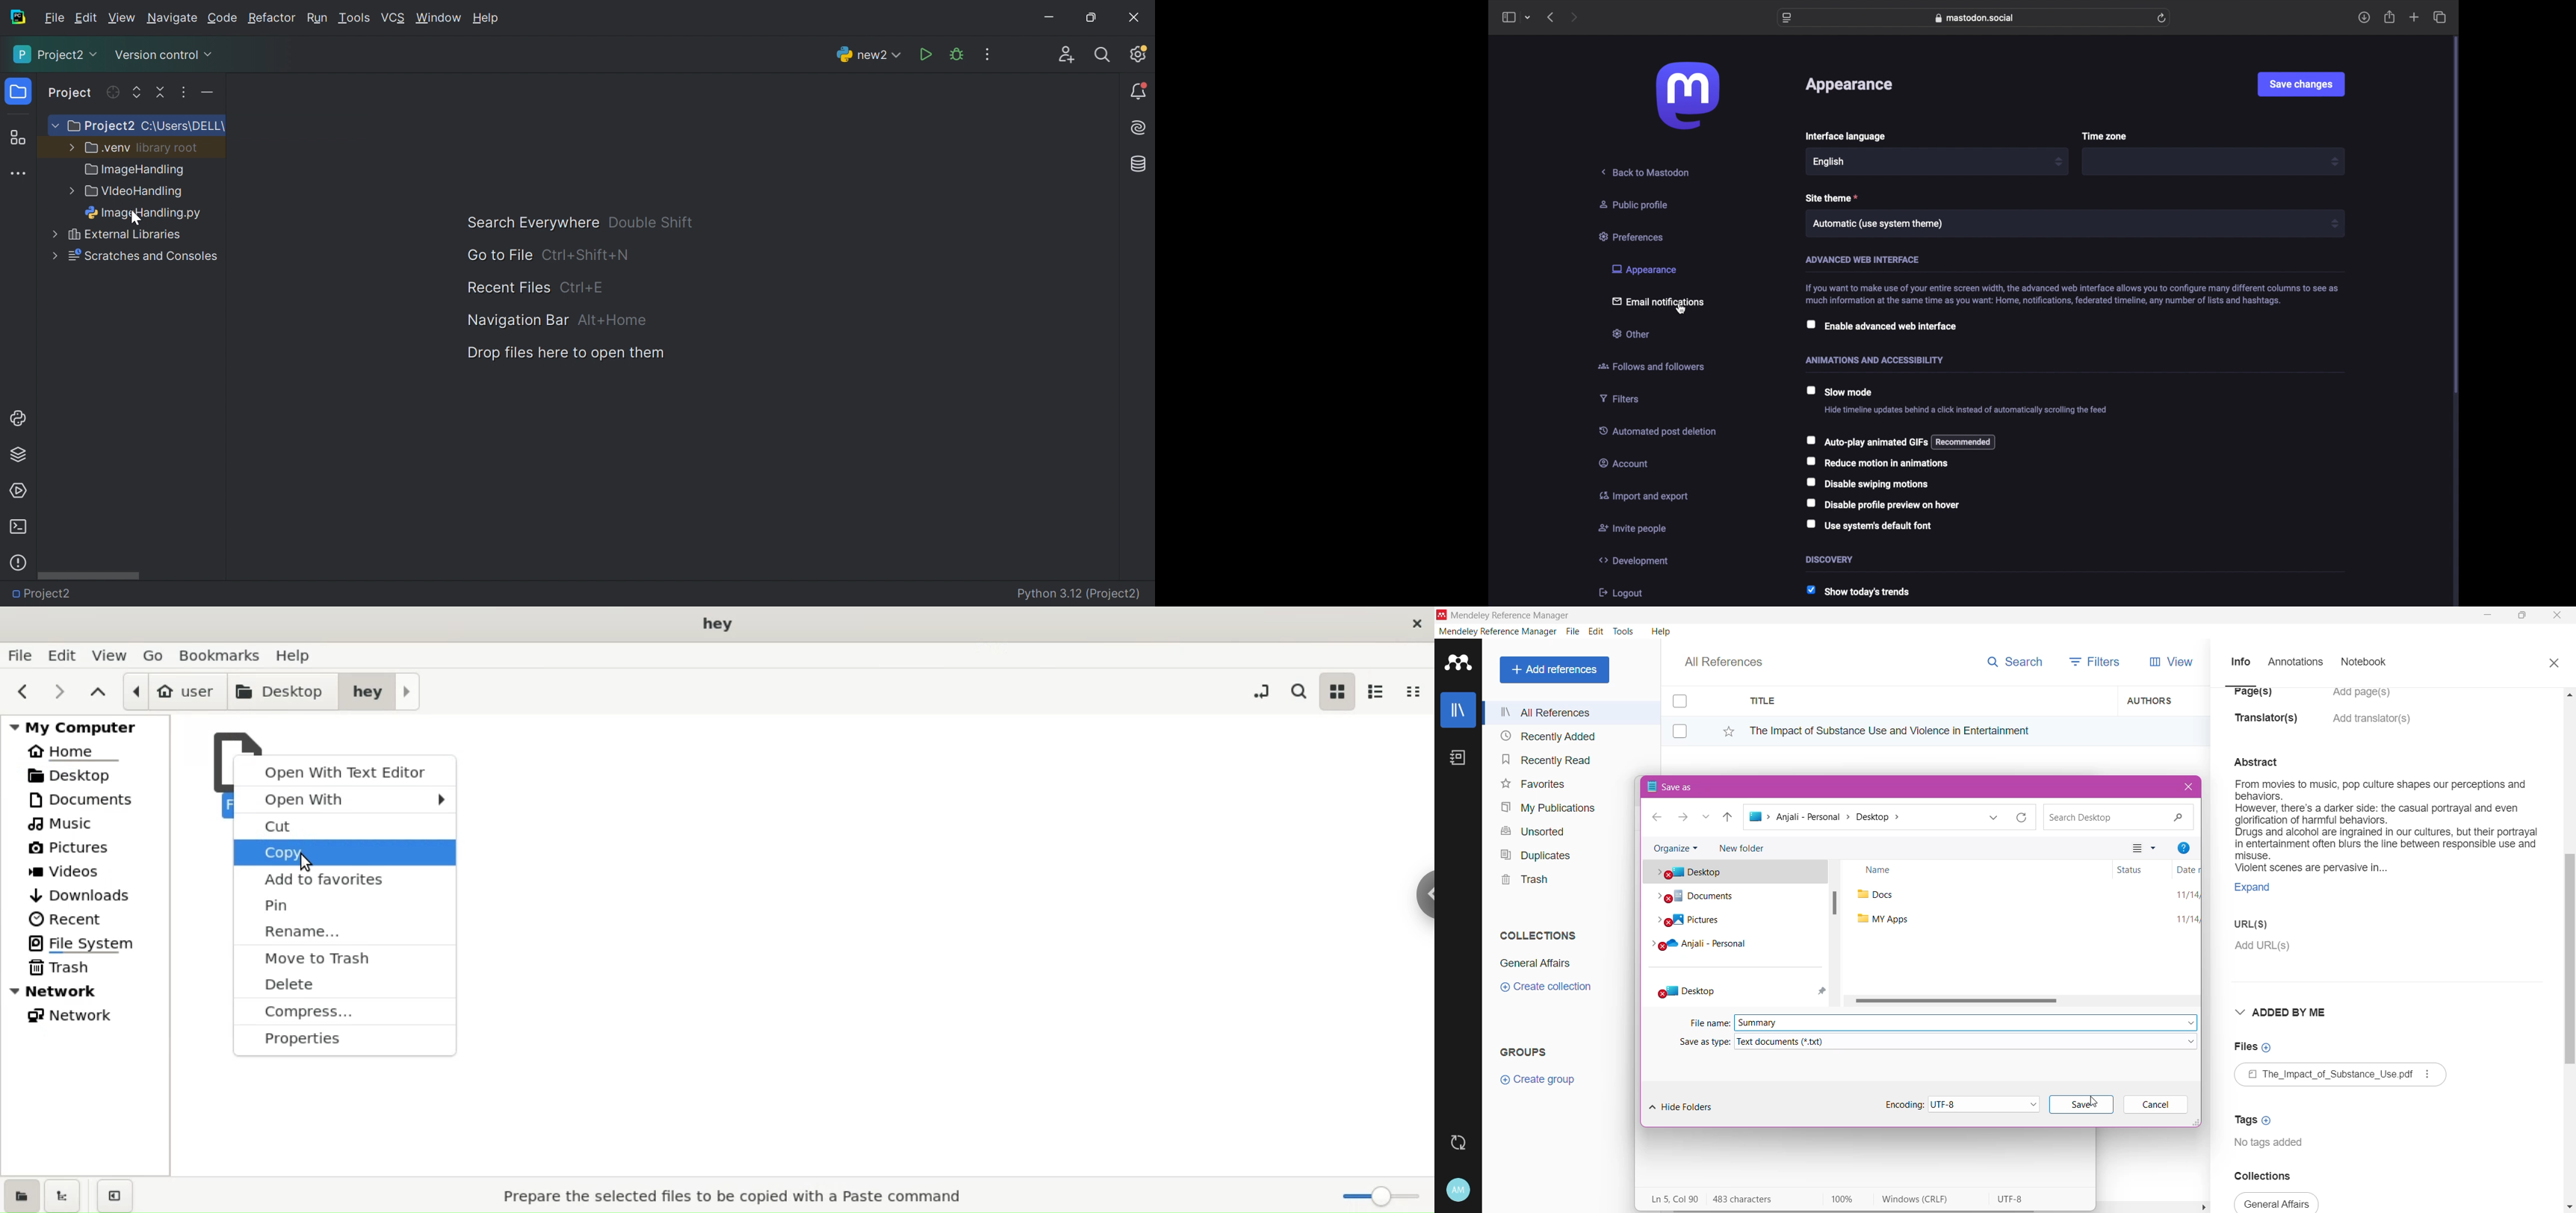 The image size is (2576, 1232). I want to click on Reload current folder, so click(2024, 818).